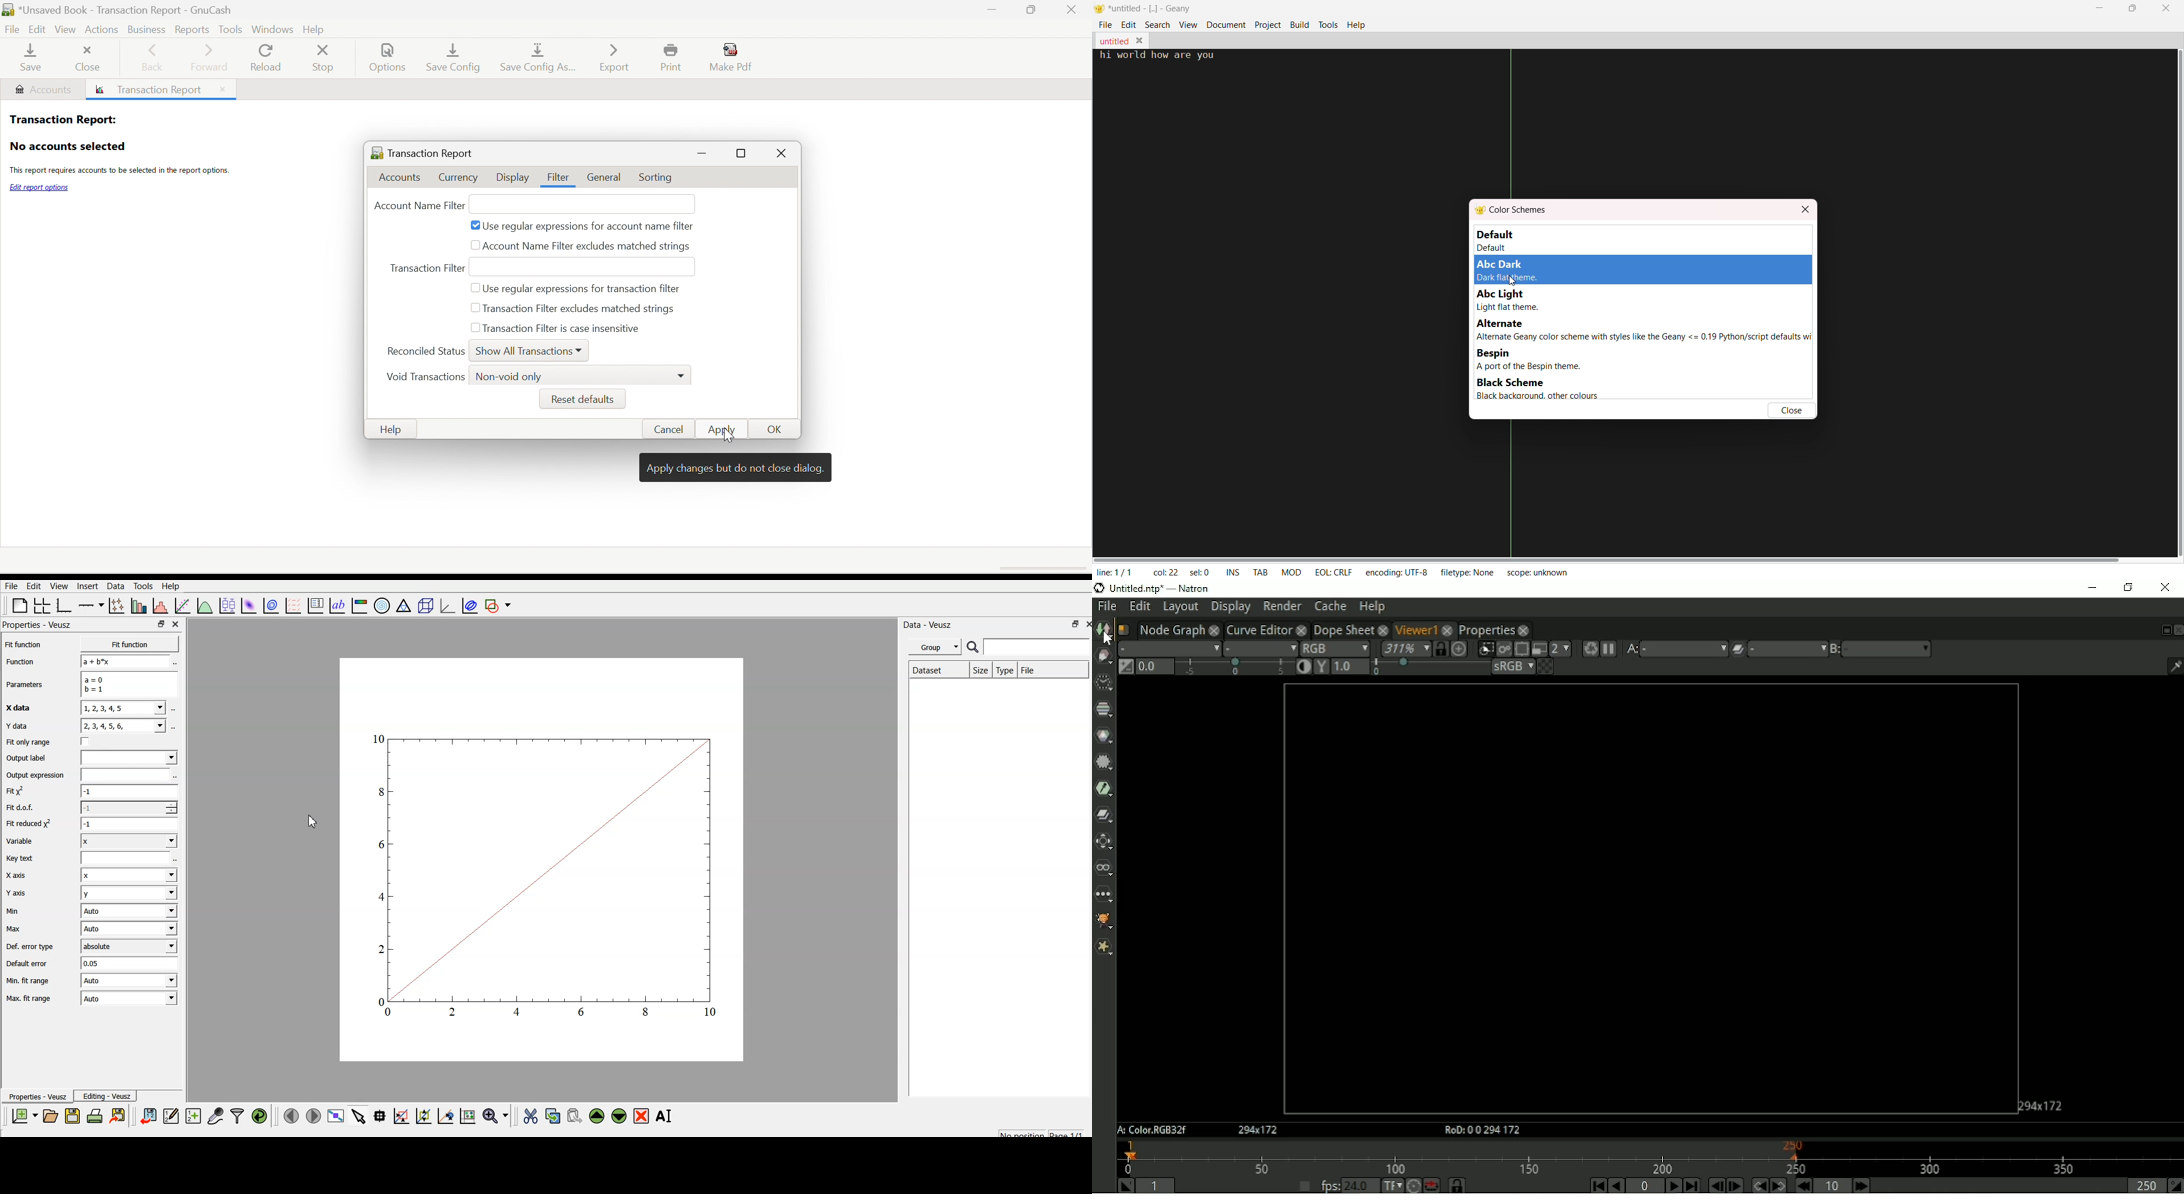 This screenshot has height=1204, width=2184. What do you see at coordinates (477, 287) in the screenshot?
I see `checkbox` at bounding box center [477, 287].